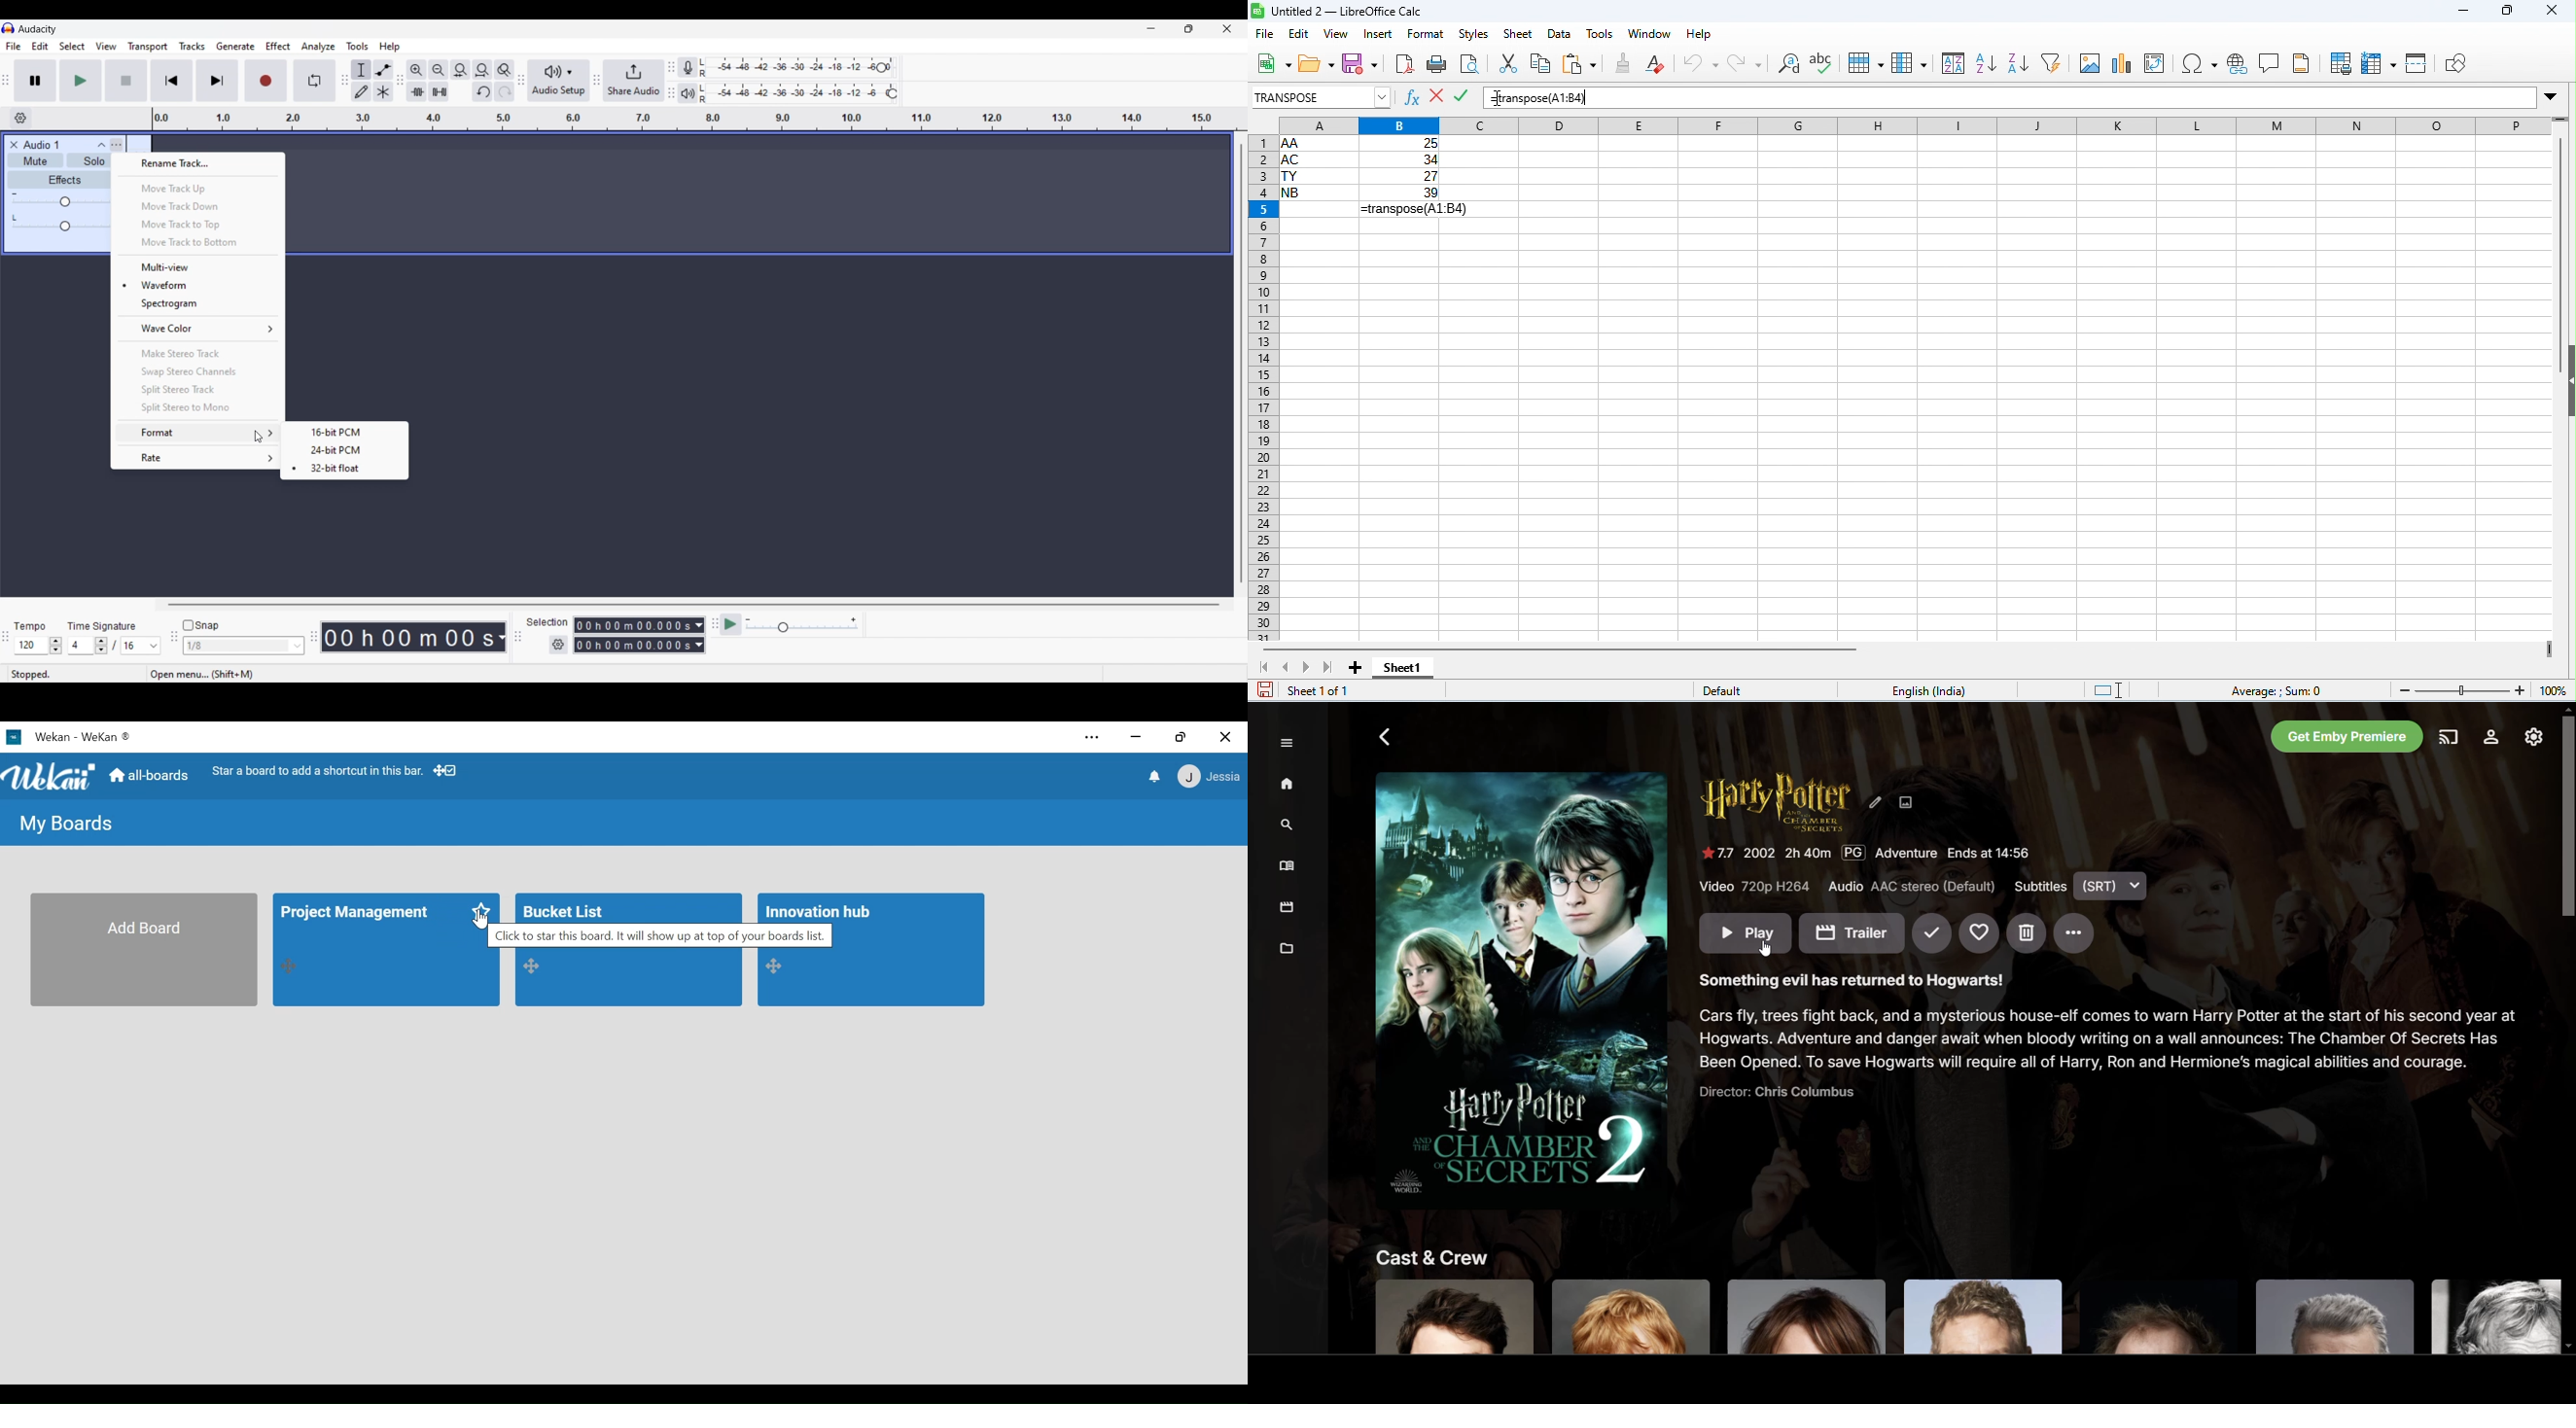  I want to click on row numbers, so click(1261, 388).